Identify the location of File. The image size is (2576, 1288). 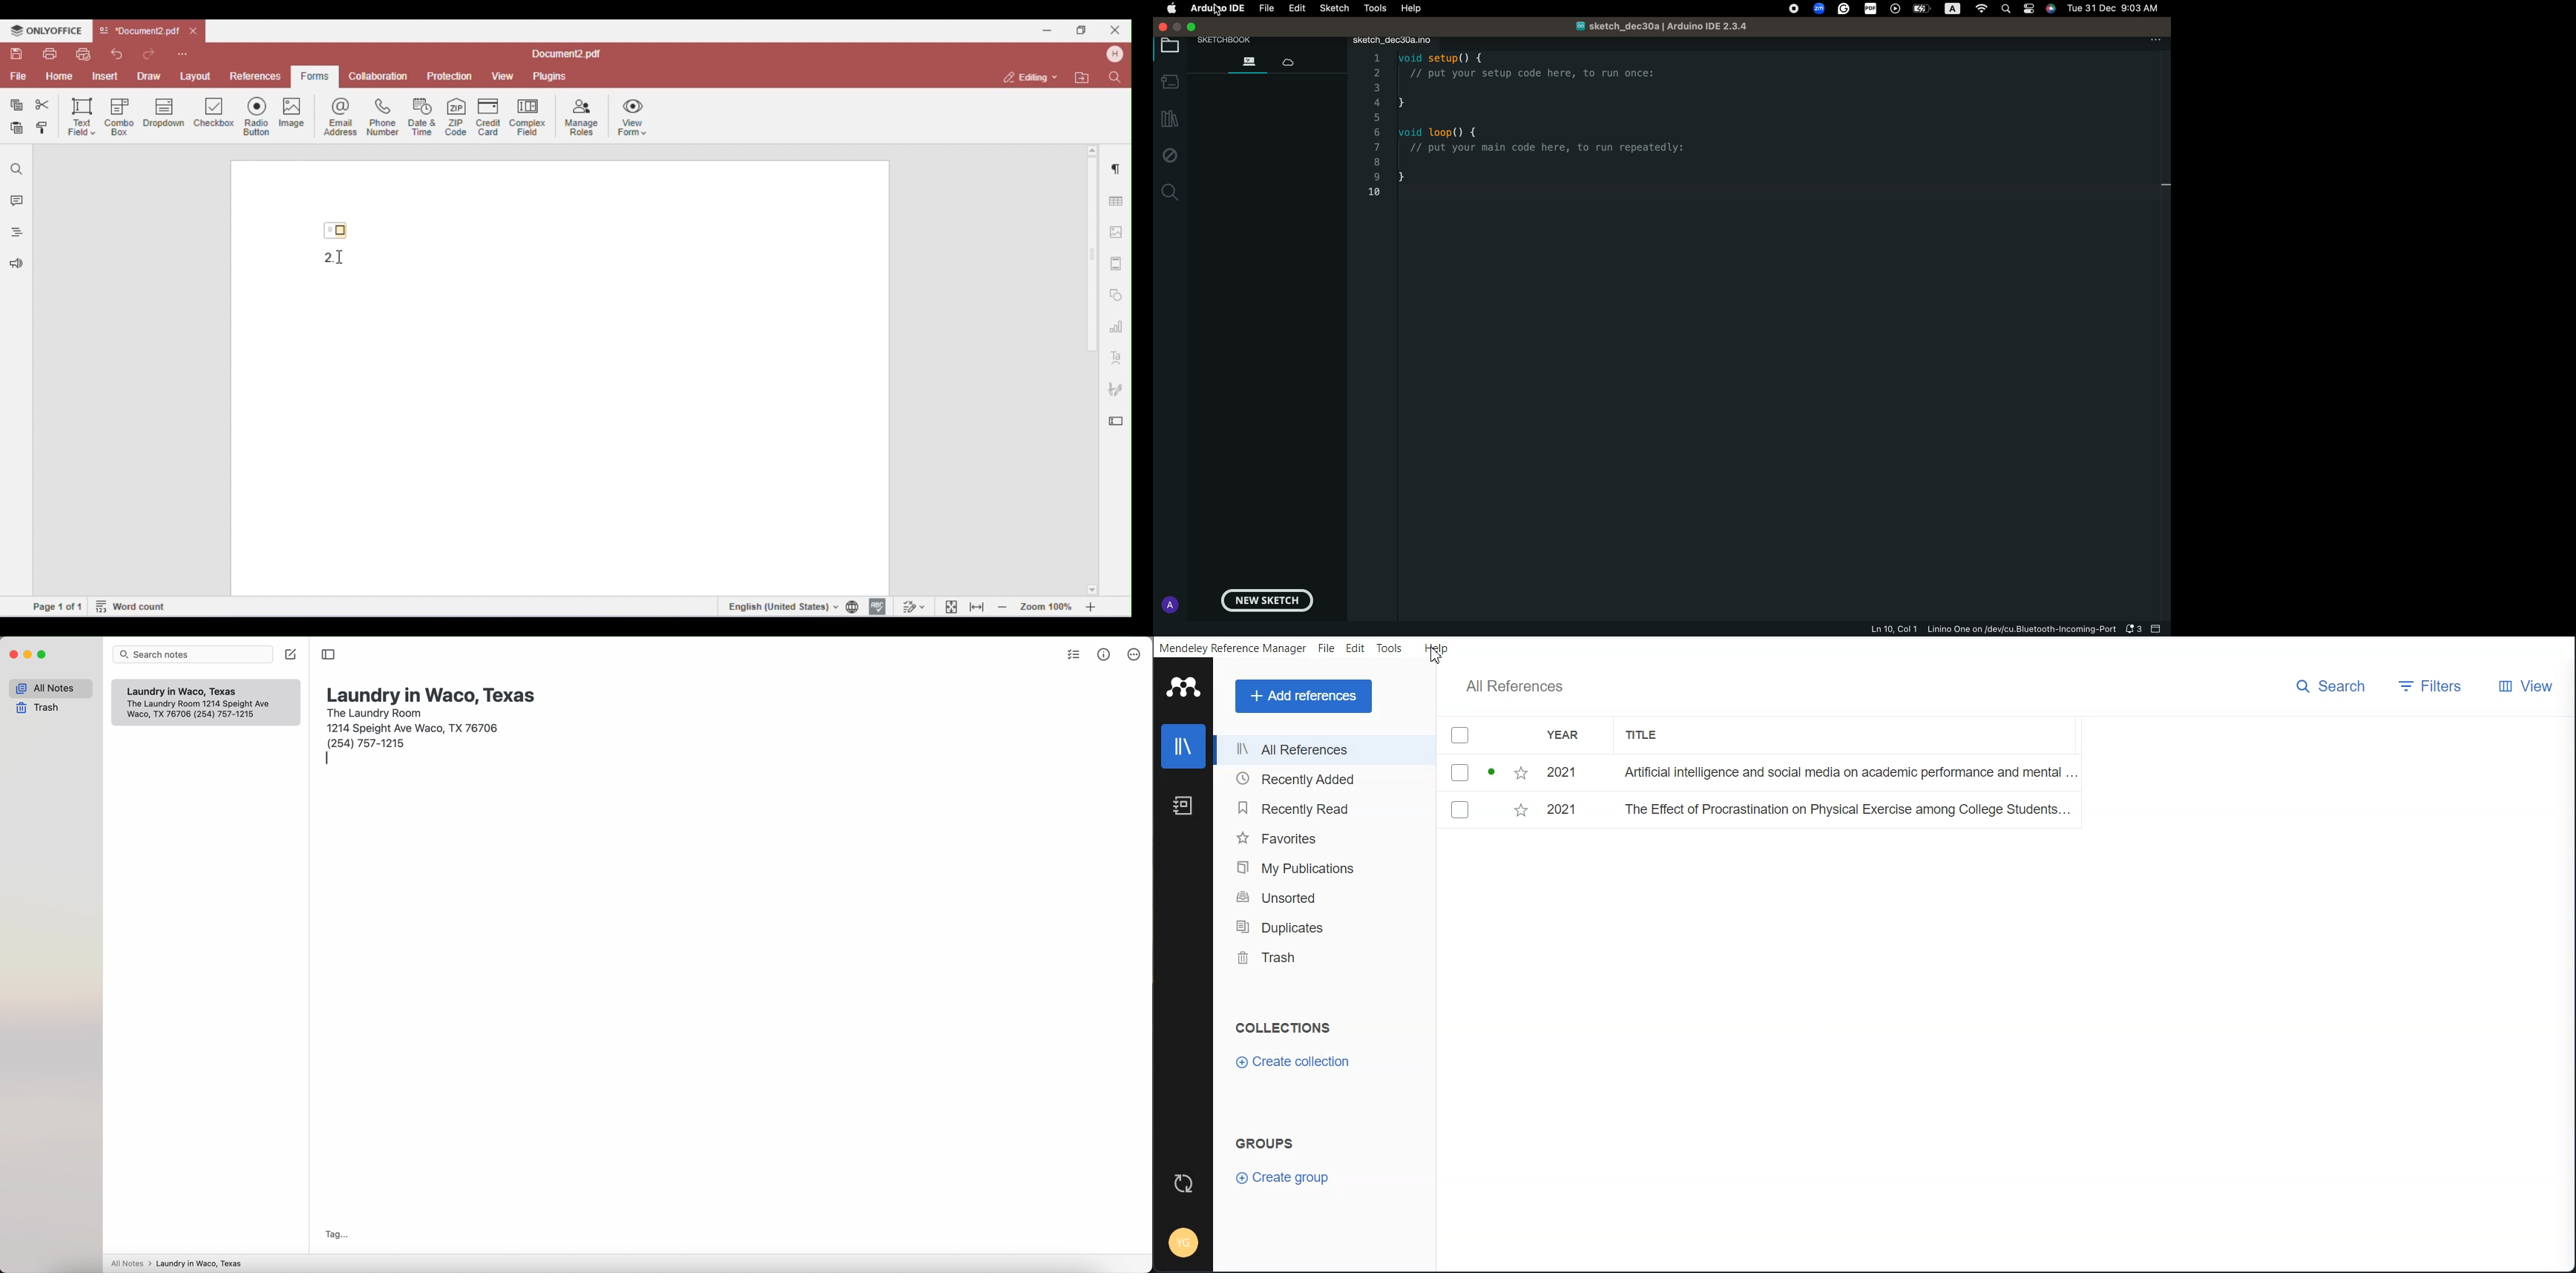
(1758, 773).